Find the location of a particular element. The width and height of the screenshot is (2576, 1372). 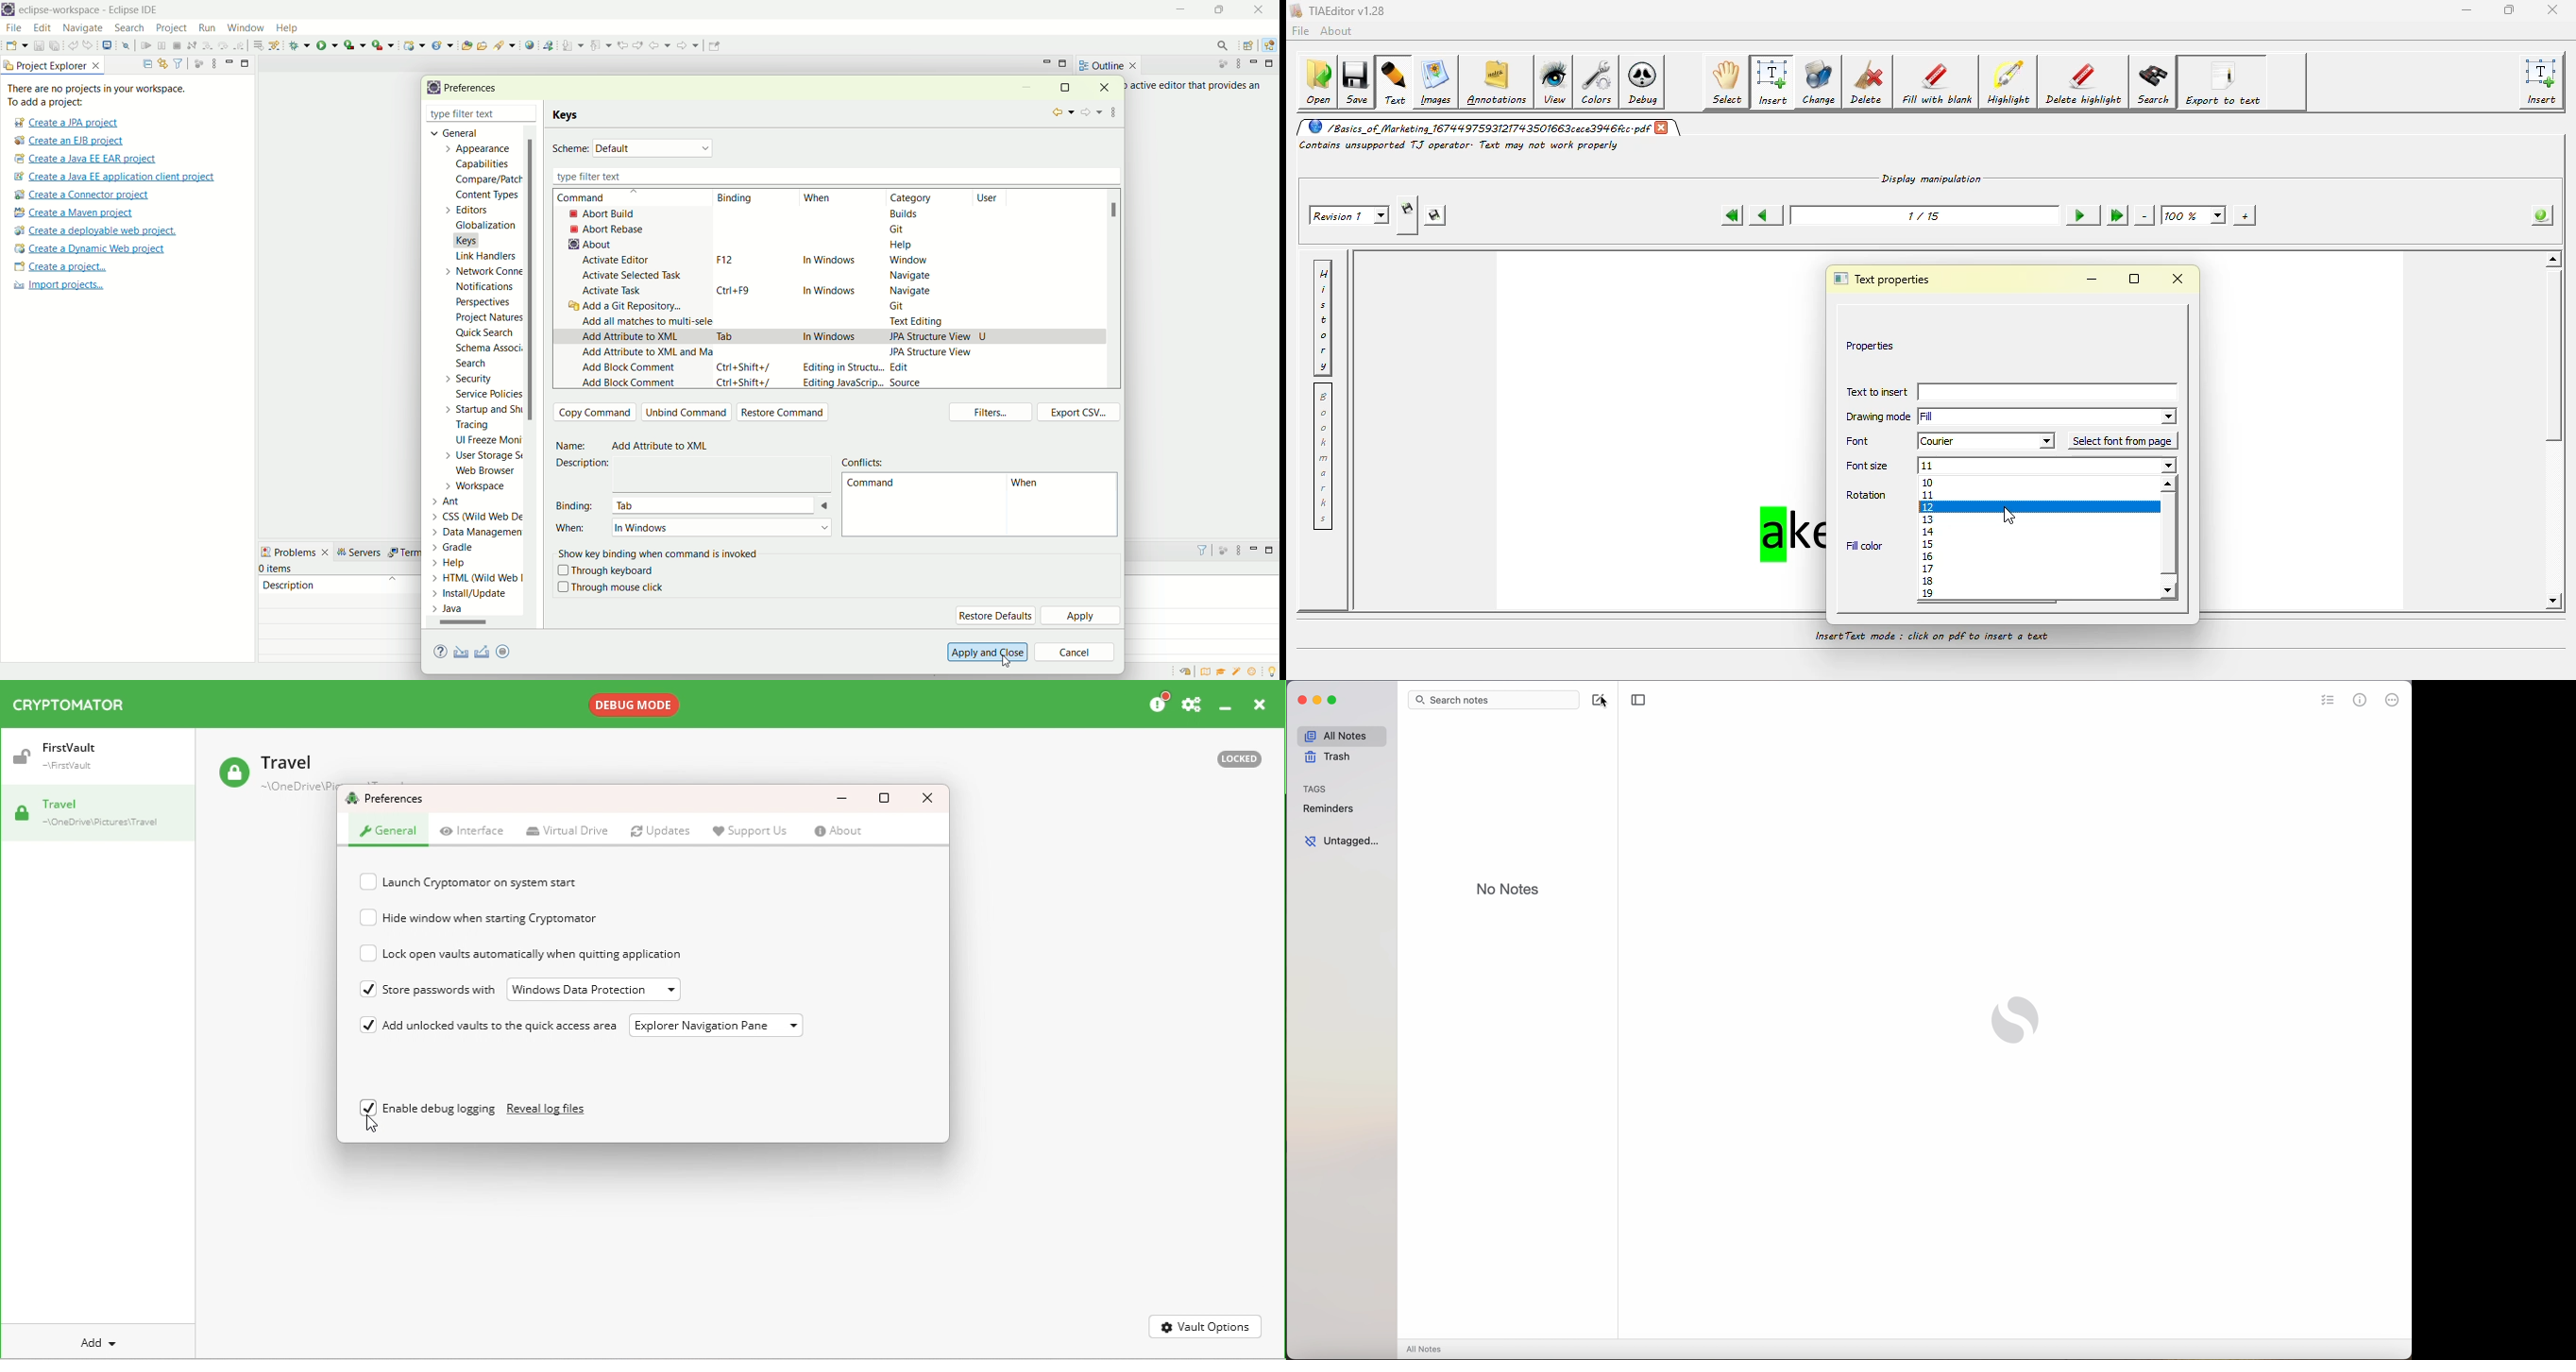

tab is located at coordinates (721, 505).